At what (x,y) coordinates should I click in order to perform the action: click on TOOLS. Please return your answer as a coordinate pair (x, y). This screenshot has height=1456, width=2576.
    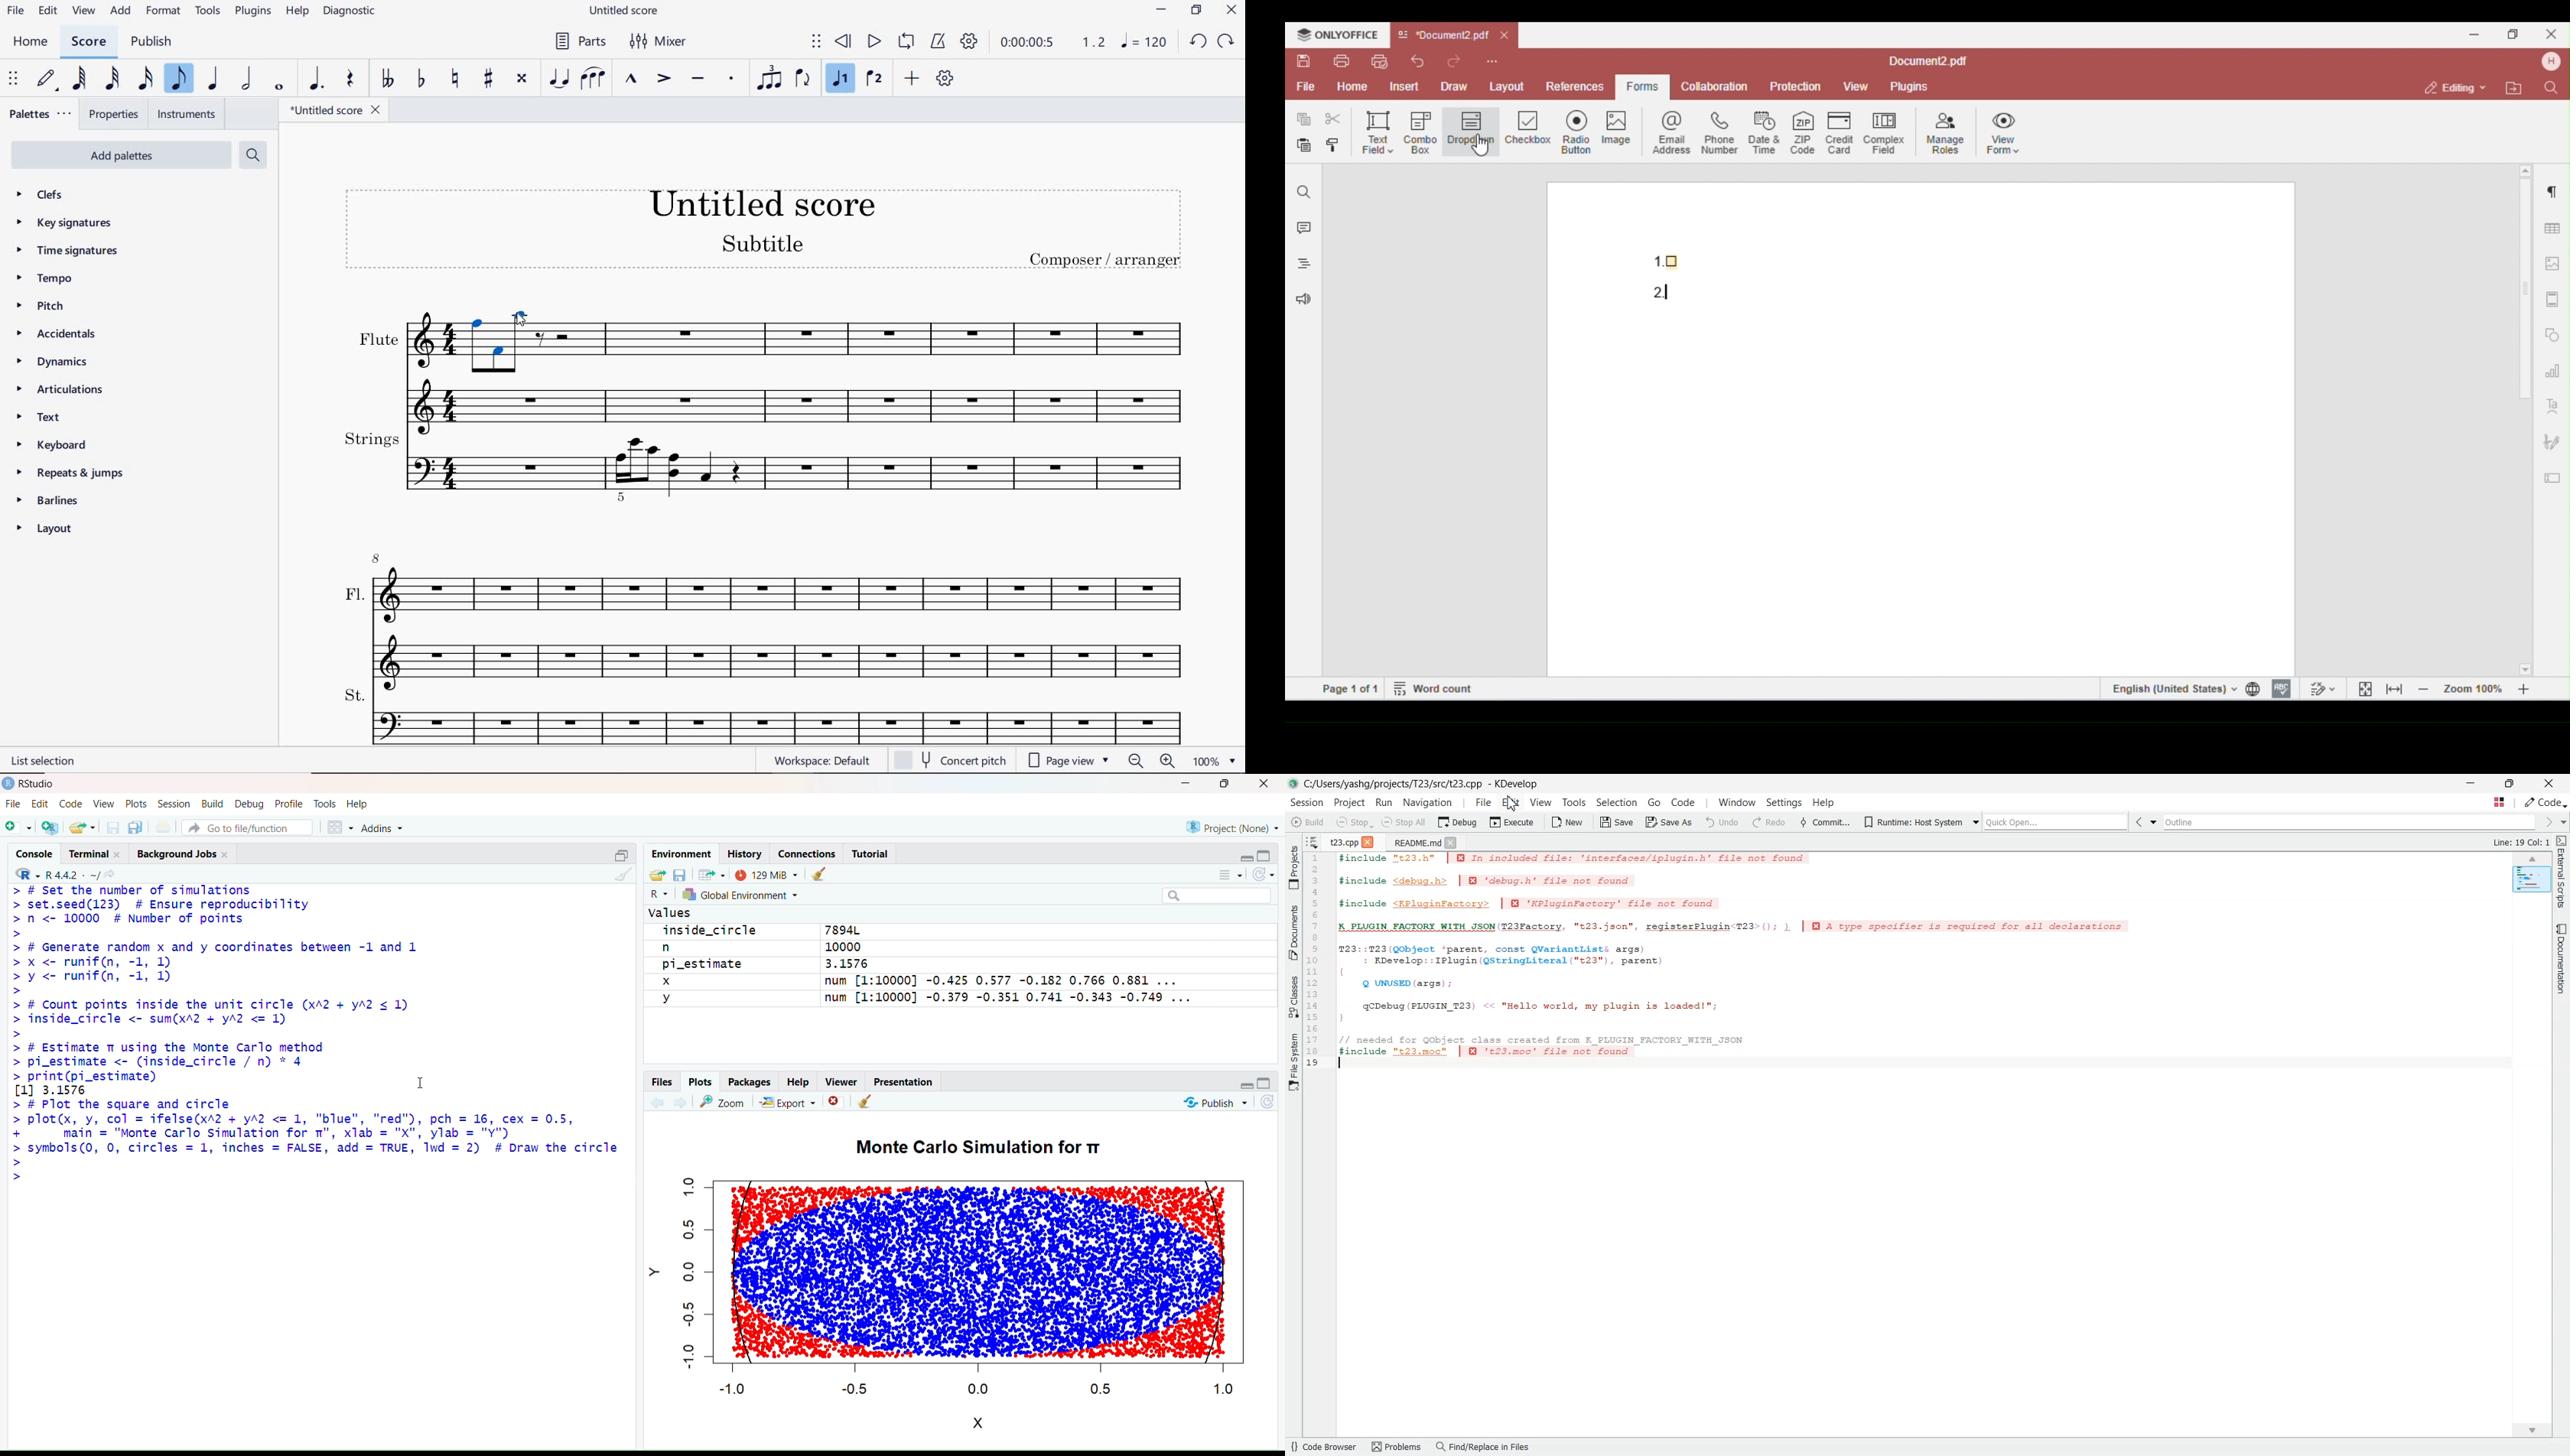
    Looking at the image, I should click on (208, 12).